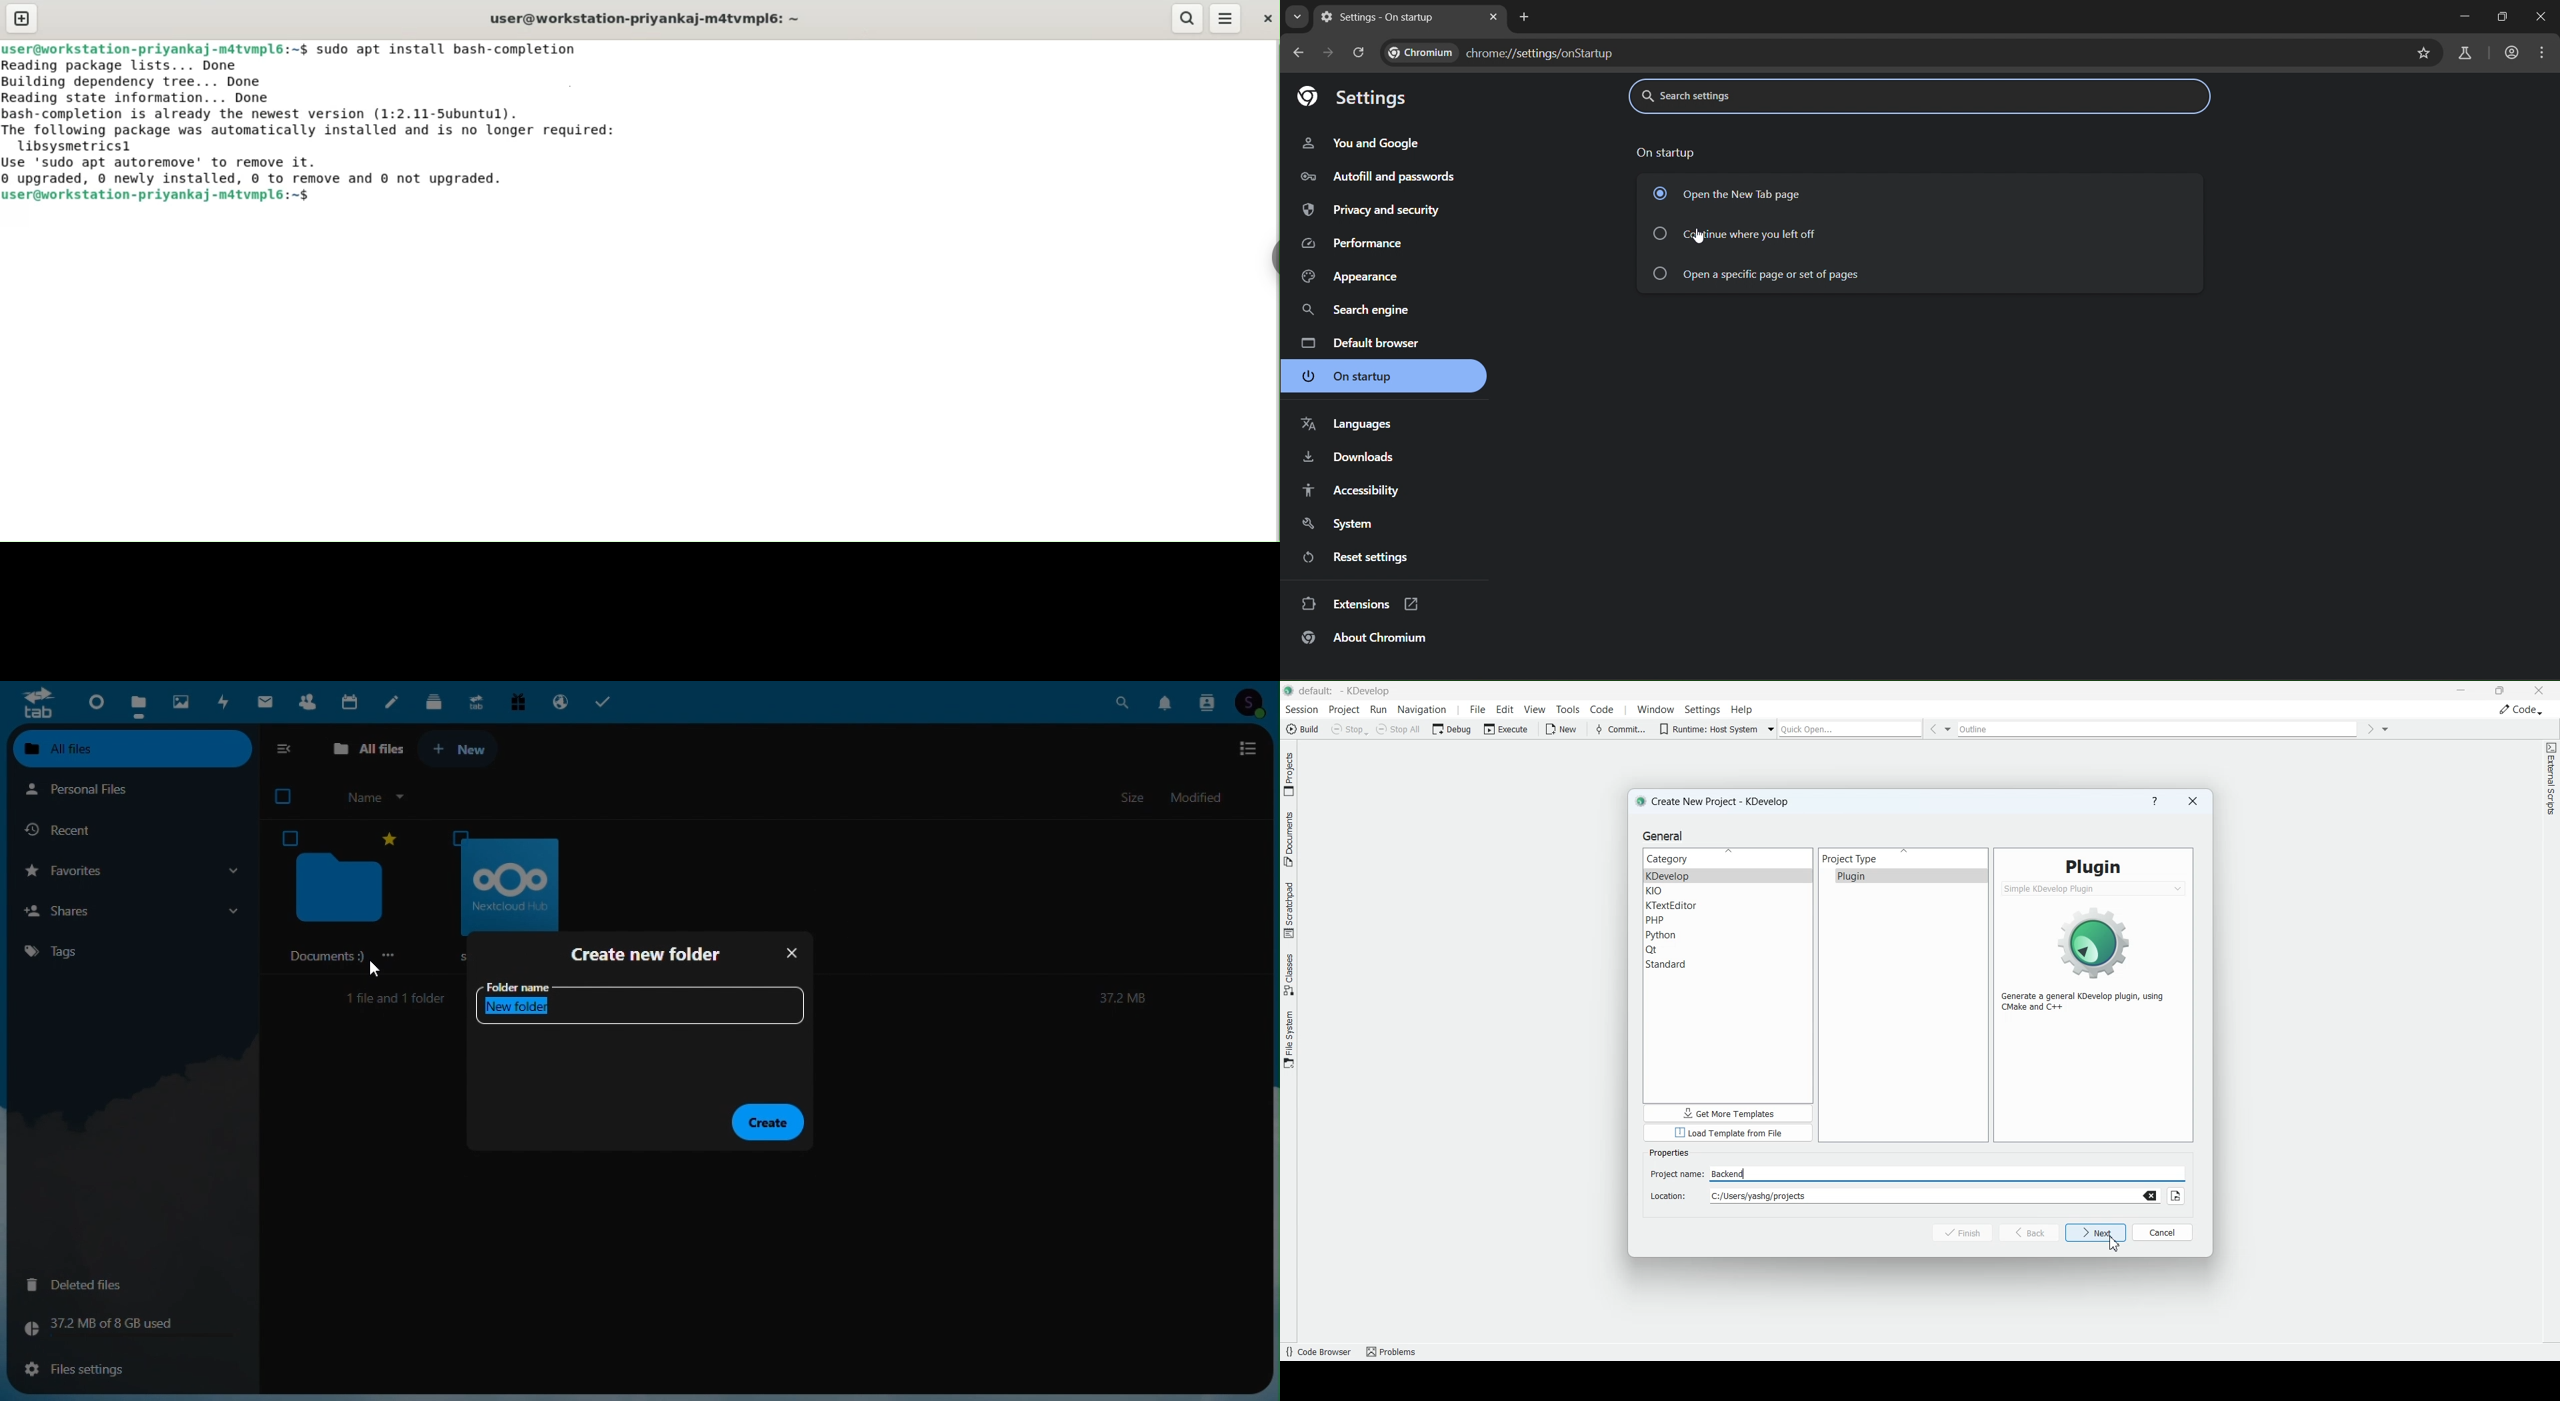  What do you see at coordinates (141, 700) in the screenshot?
I see `Files` at bounding box center [141, 700].